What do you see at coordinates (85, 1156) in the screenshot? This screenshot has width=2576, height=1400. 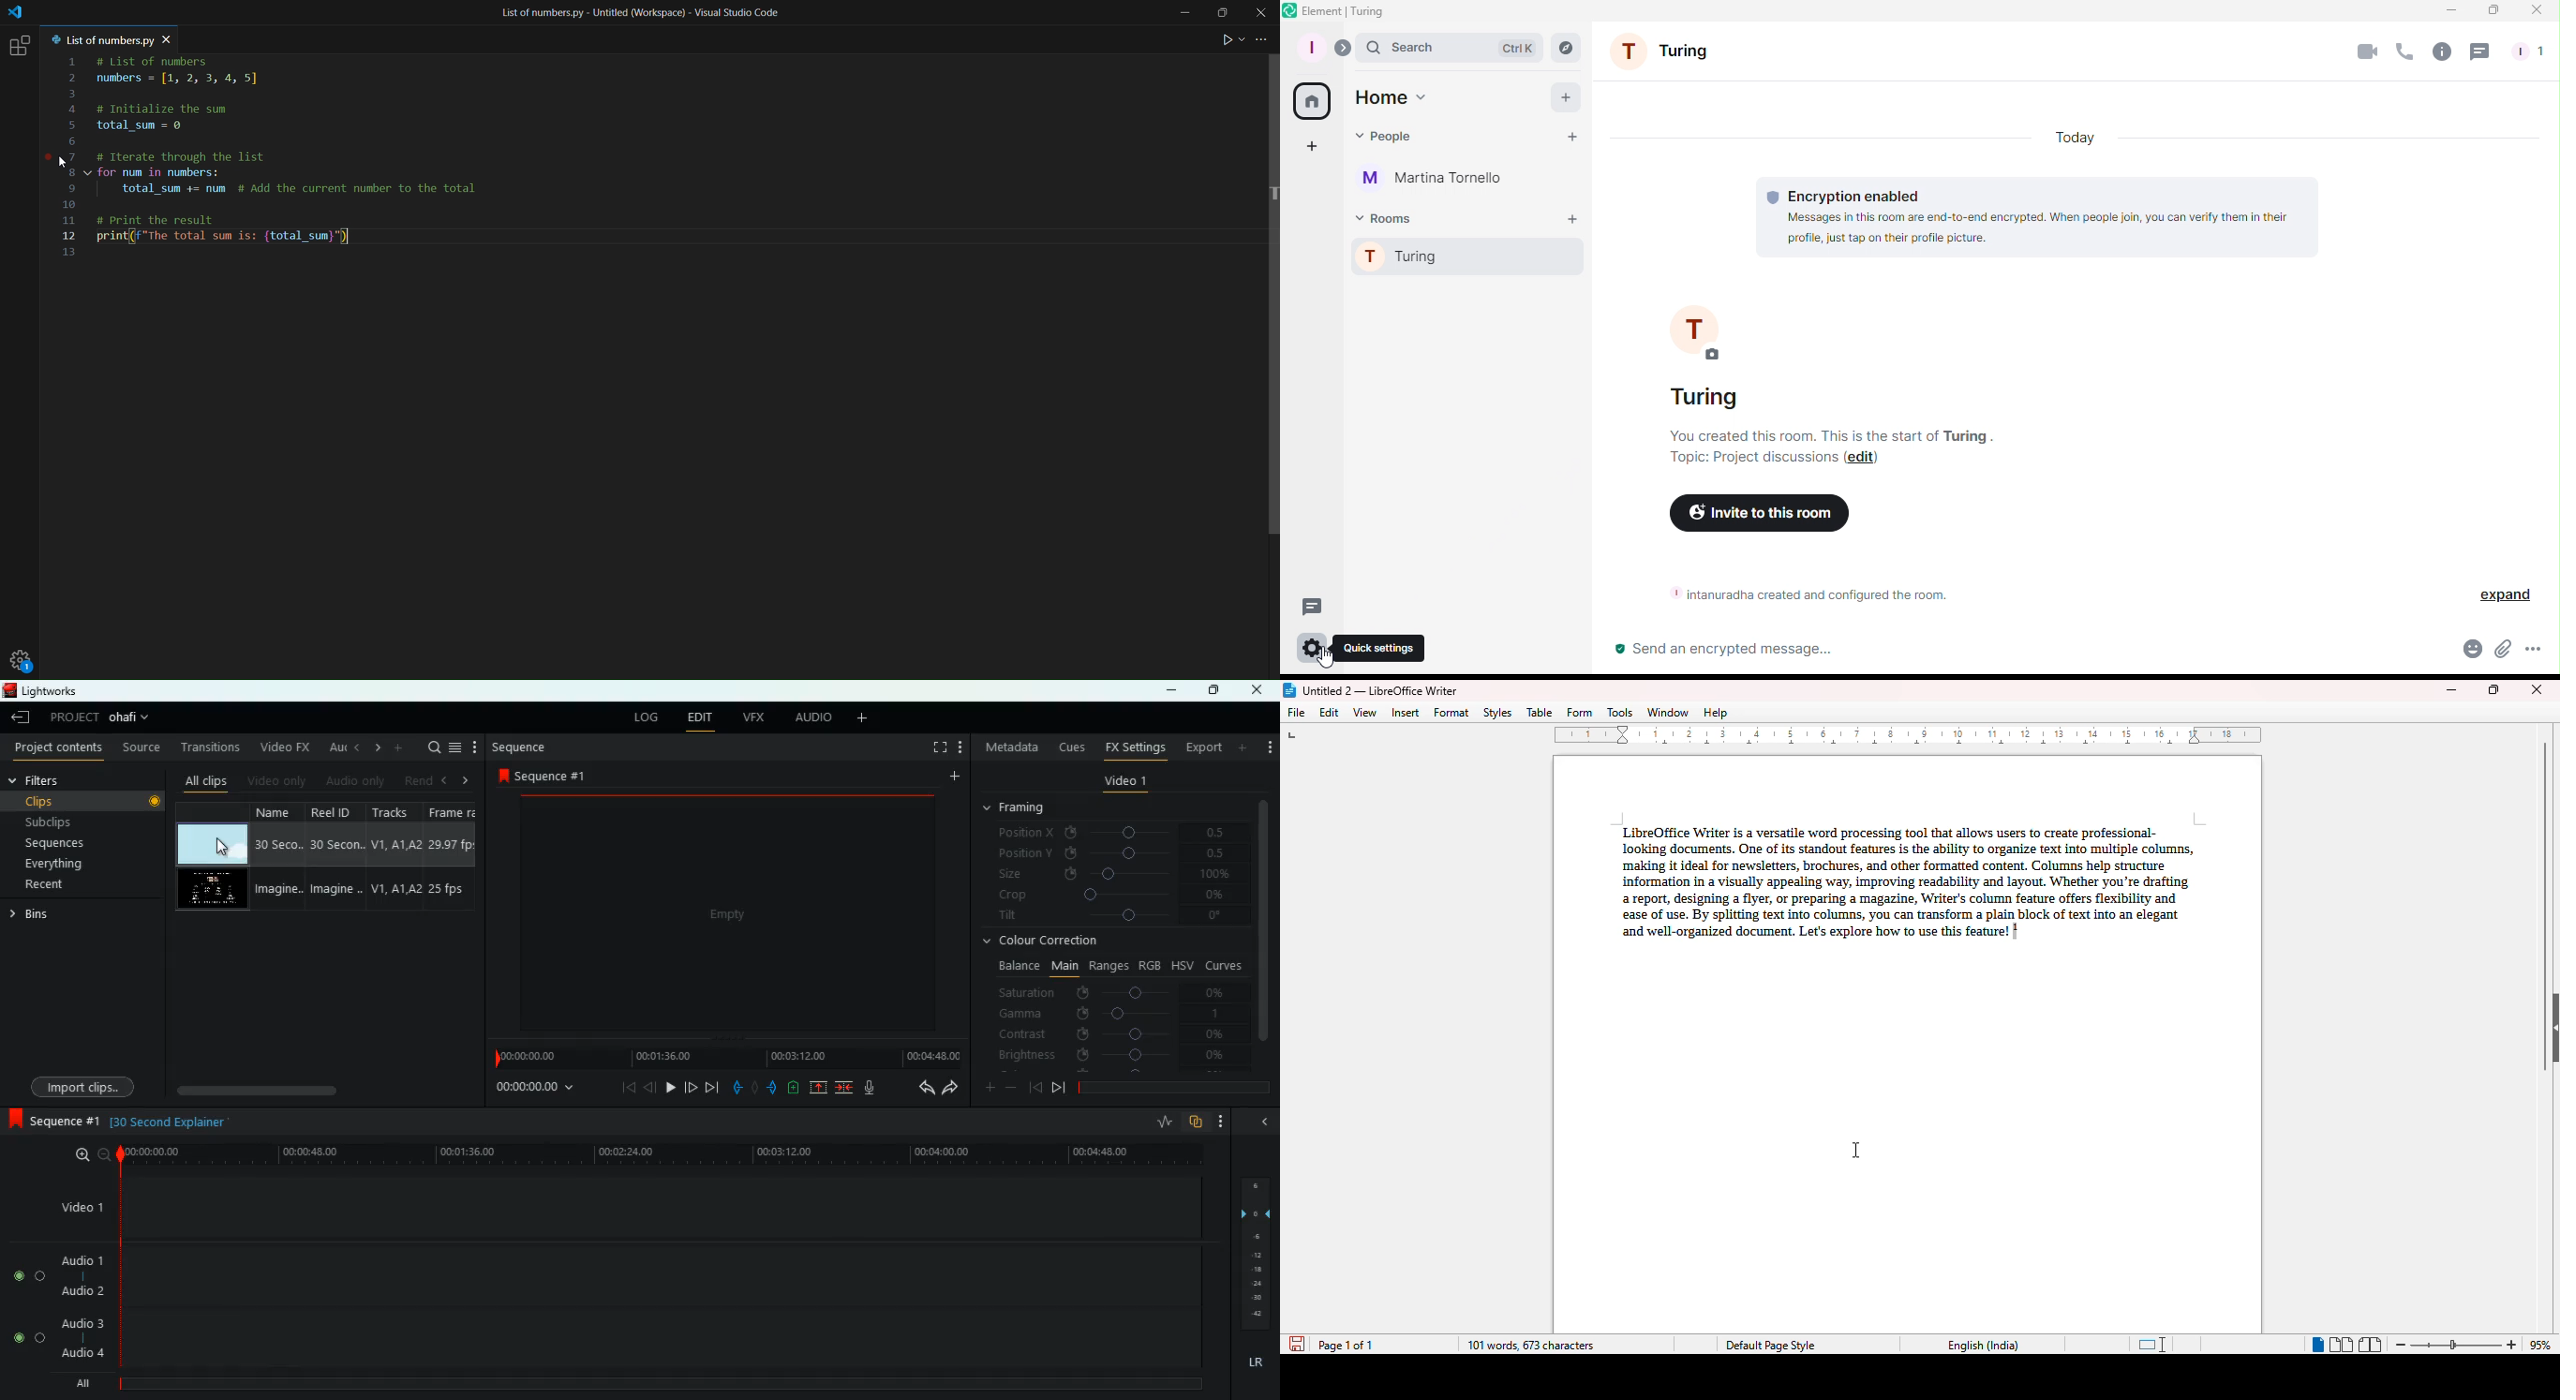 I see `zoom` at bounding box center [85, 1156].